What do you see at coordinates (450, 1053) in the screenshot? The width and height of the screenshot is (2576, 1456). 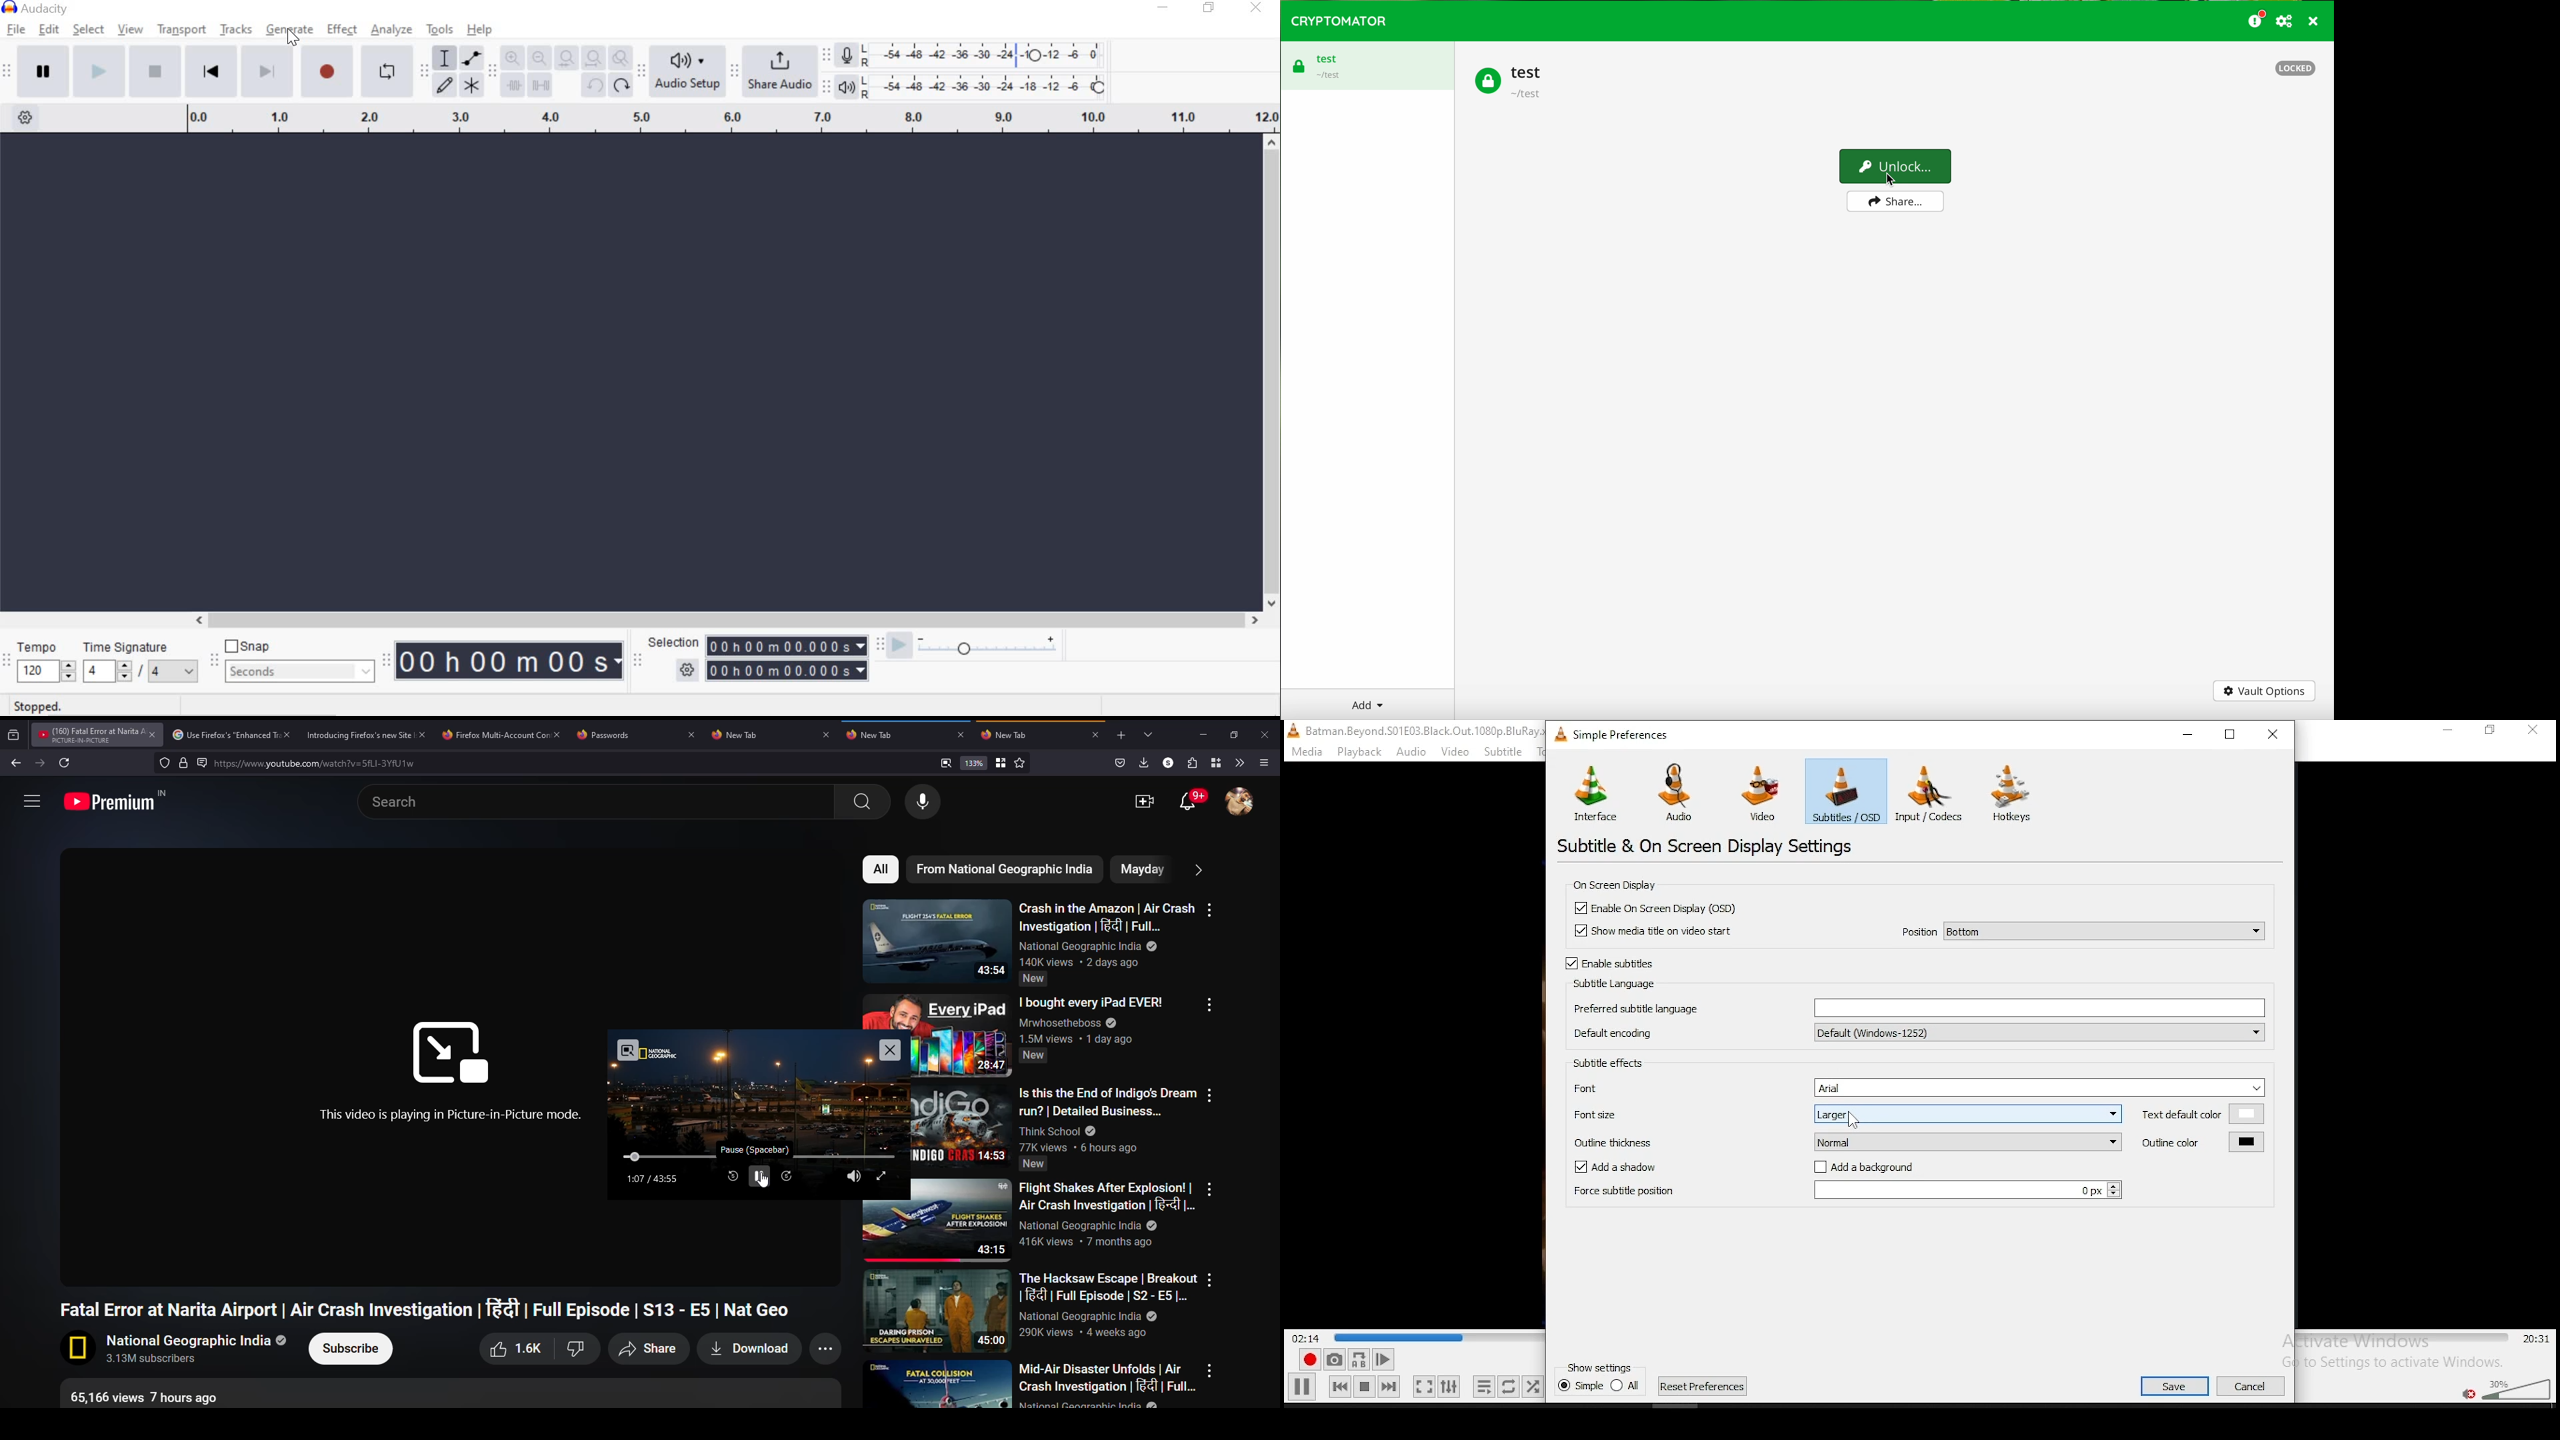 I see `Logo of picture-in-picture mode` at bounding box center [450, 1053].